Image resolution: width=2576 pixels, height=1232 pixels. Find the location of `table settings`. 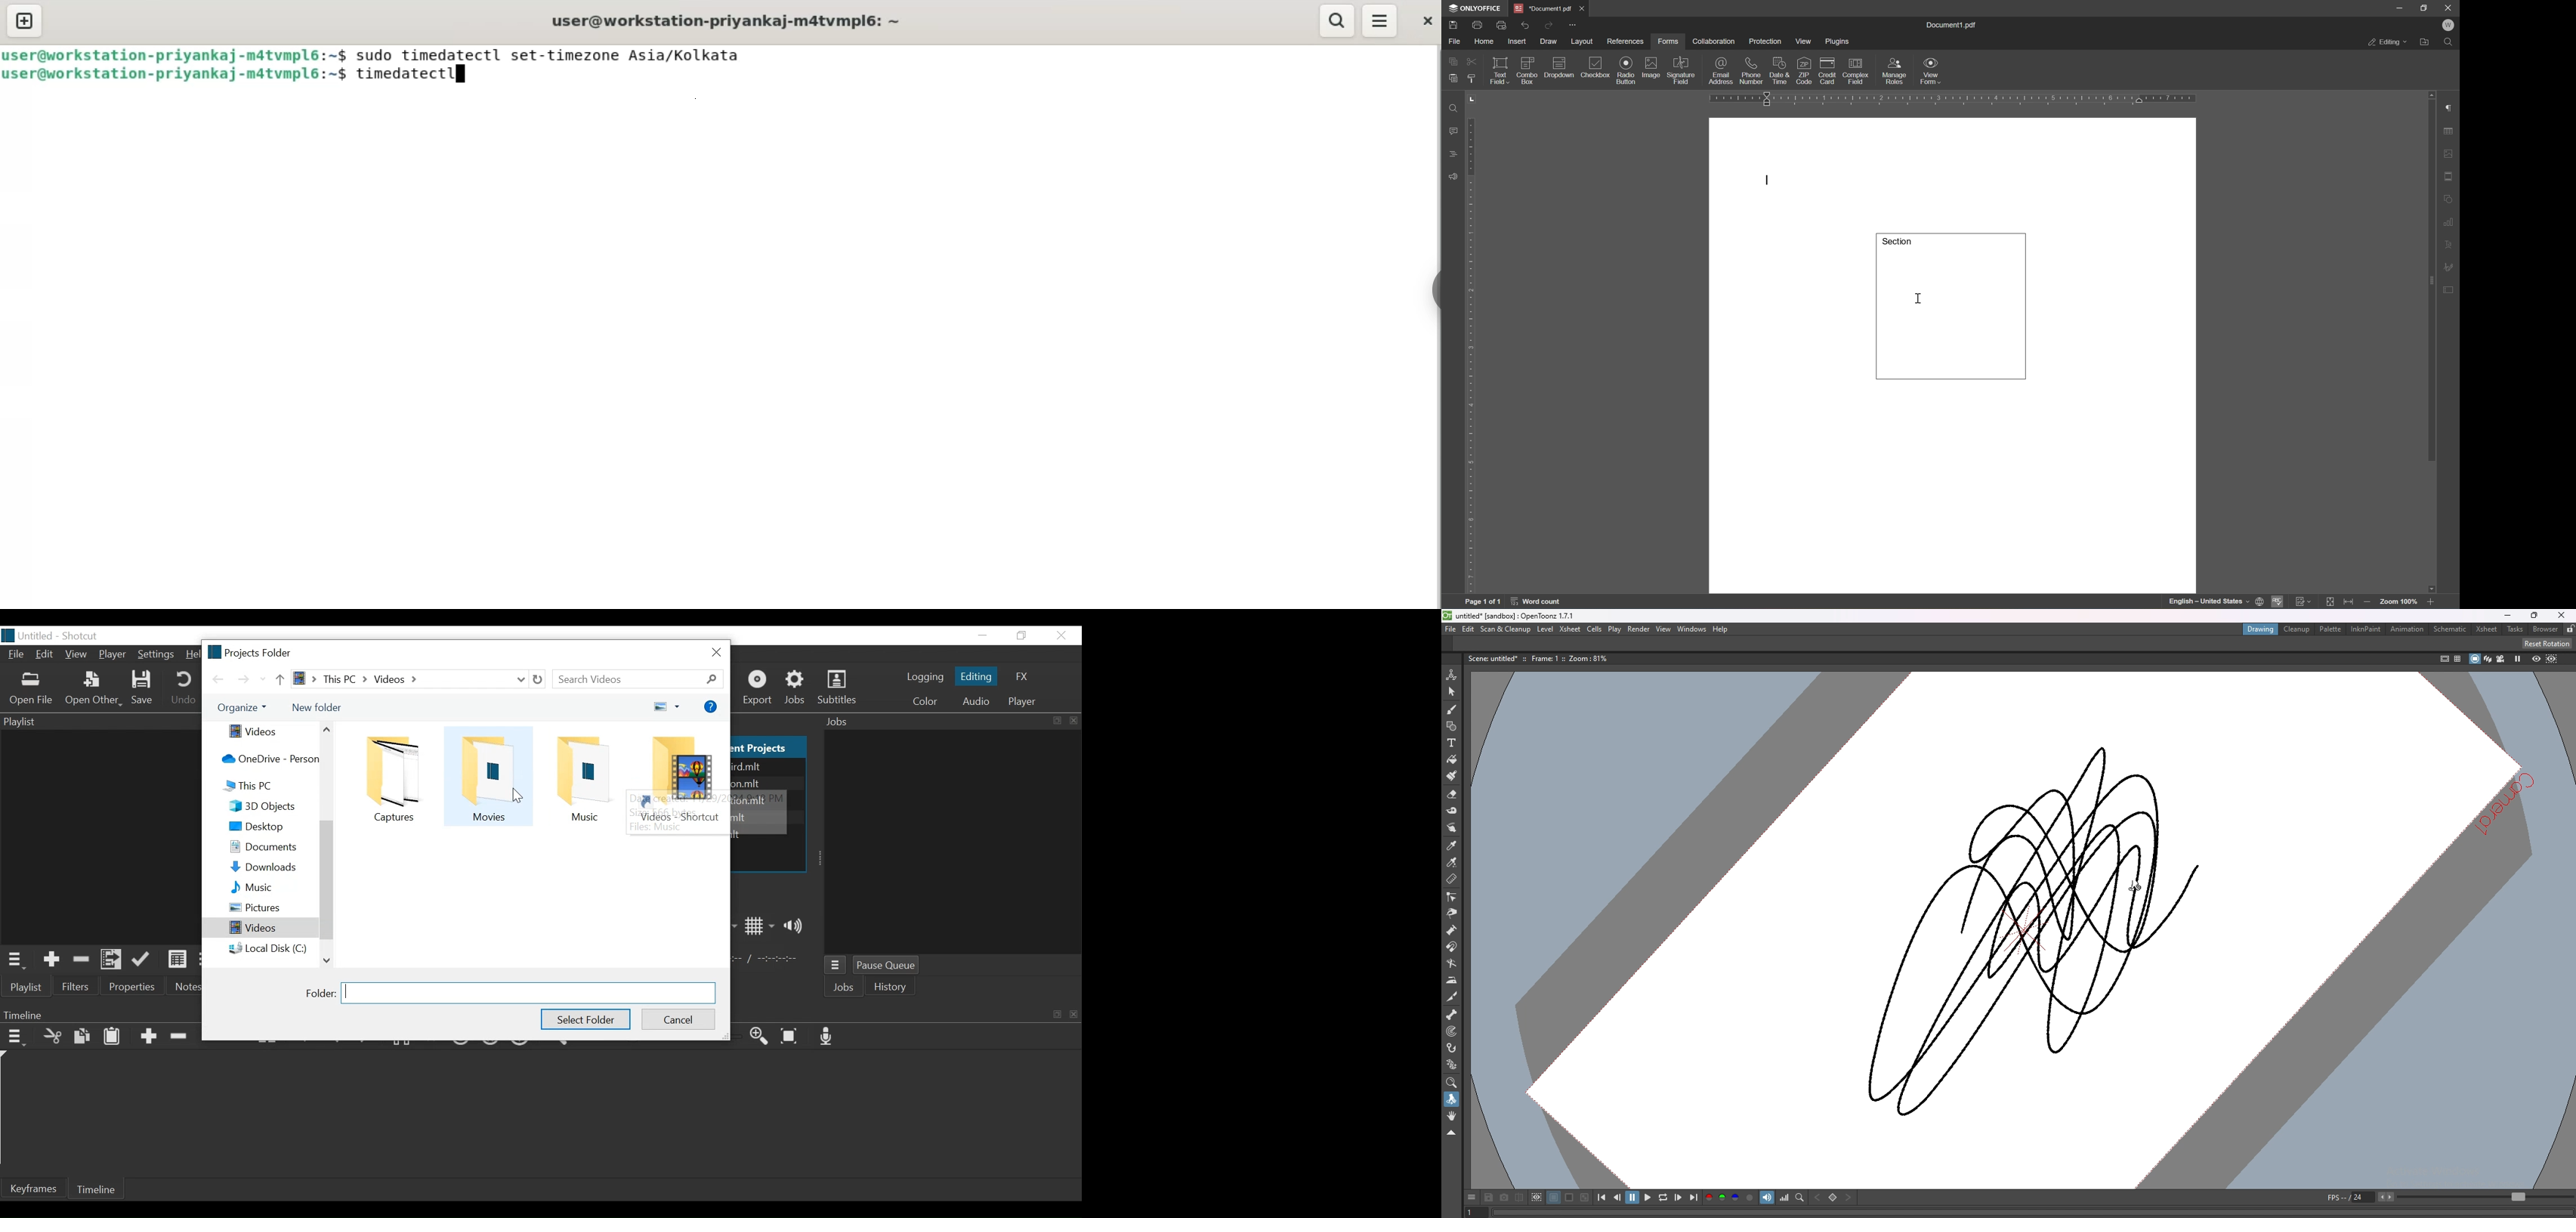

table settings is located at coordinates (2449, 133).